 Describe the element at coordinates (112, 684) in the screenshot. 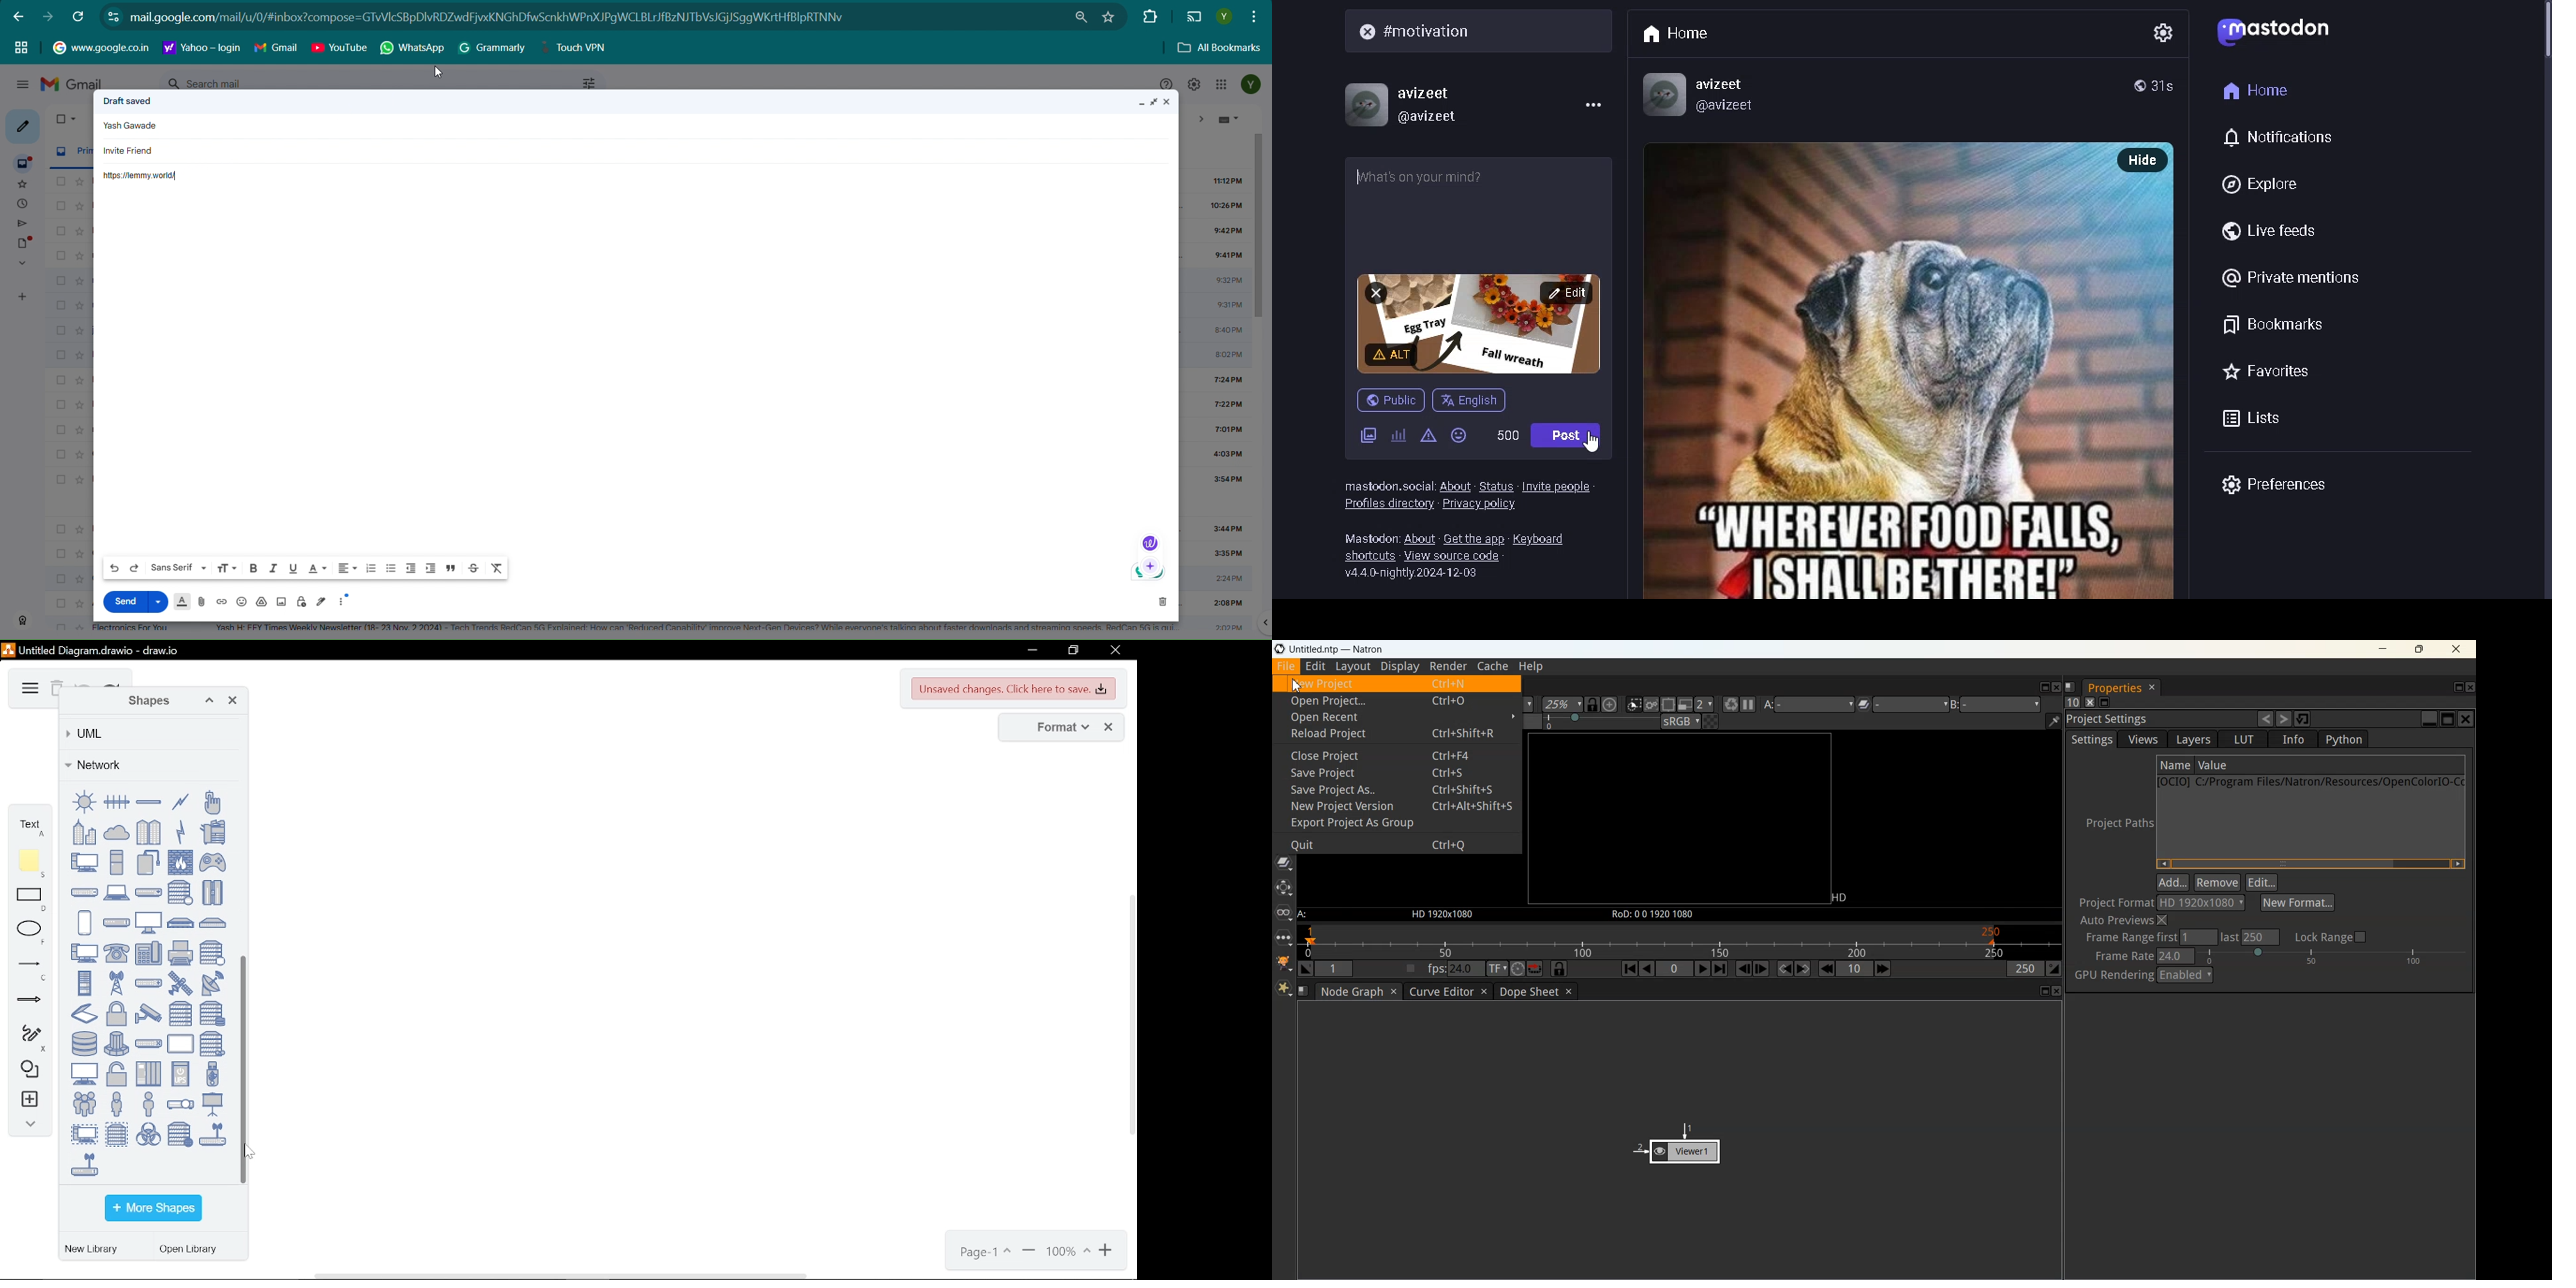

I see `redo` at that location.